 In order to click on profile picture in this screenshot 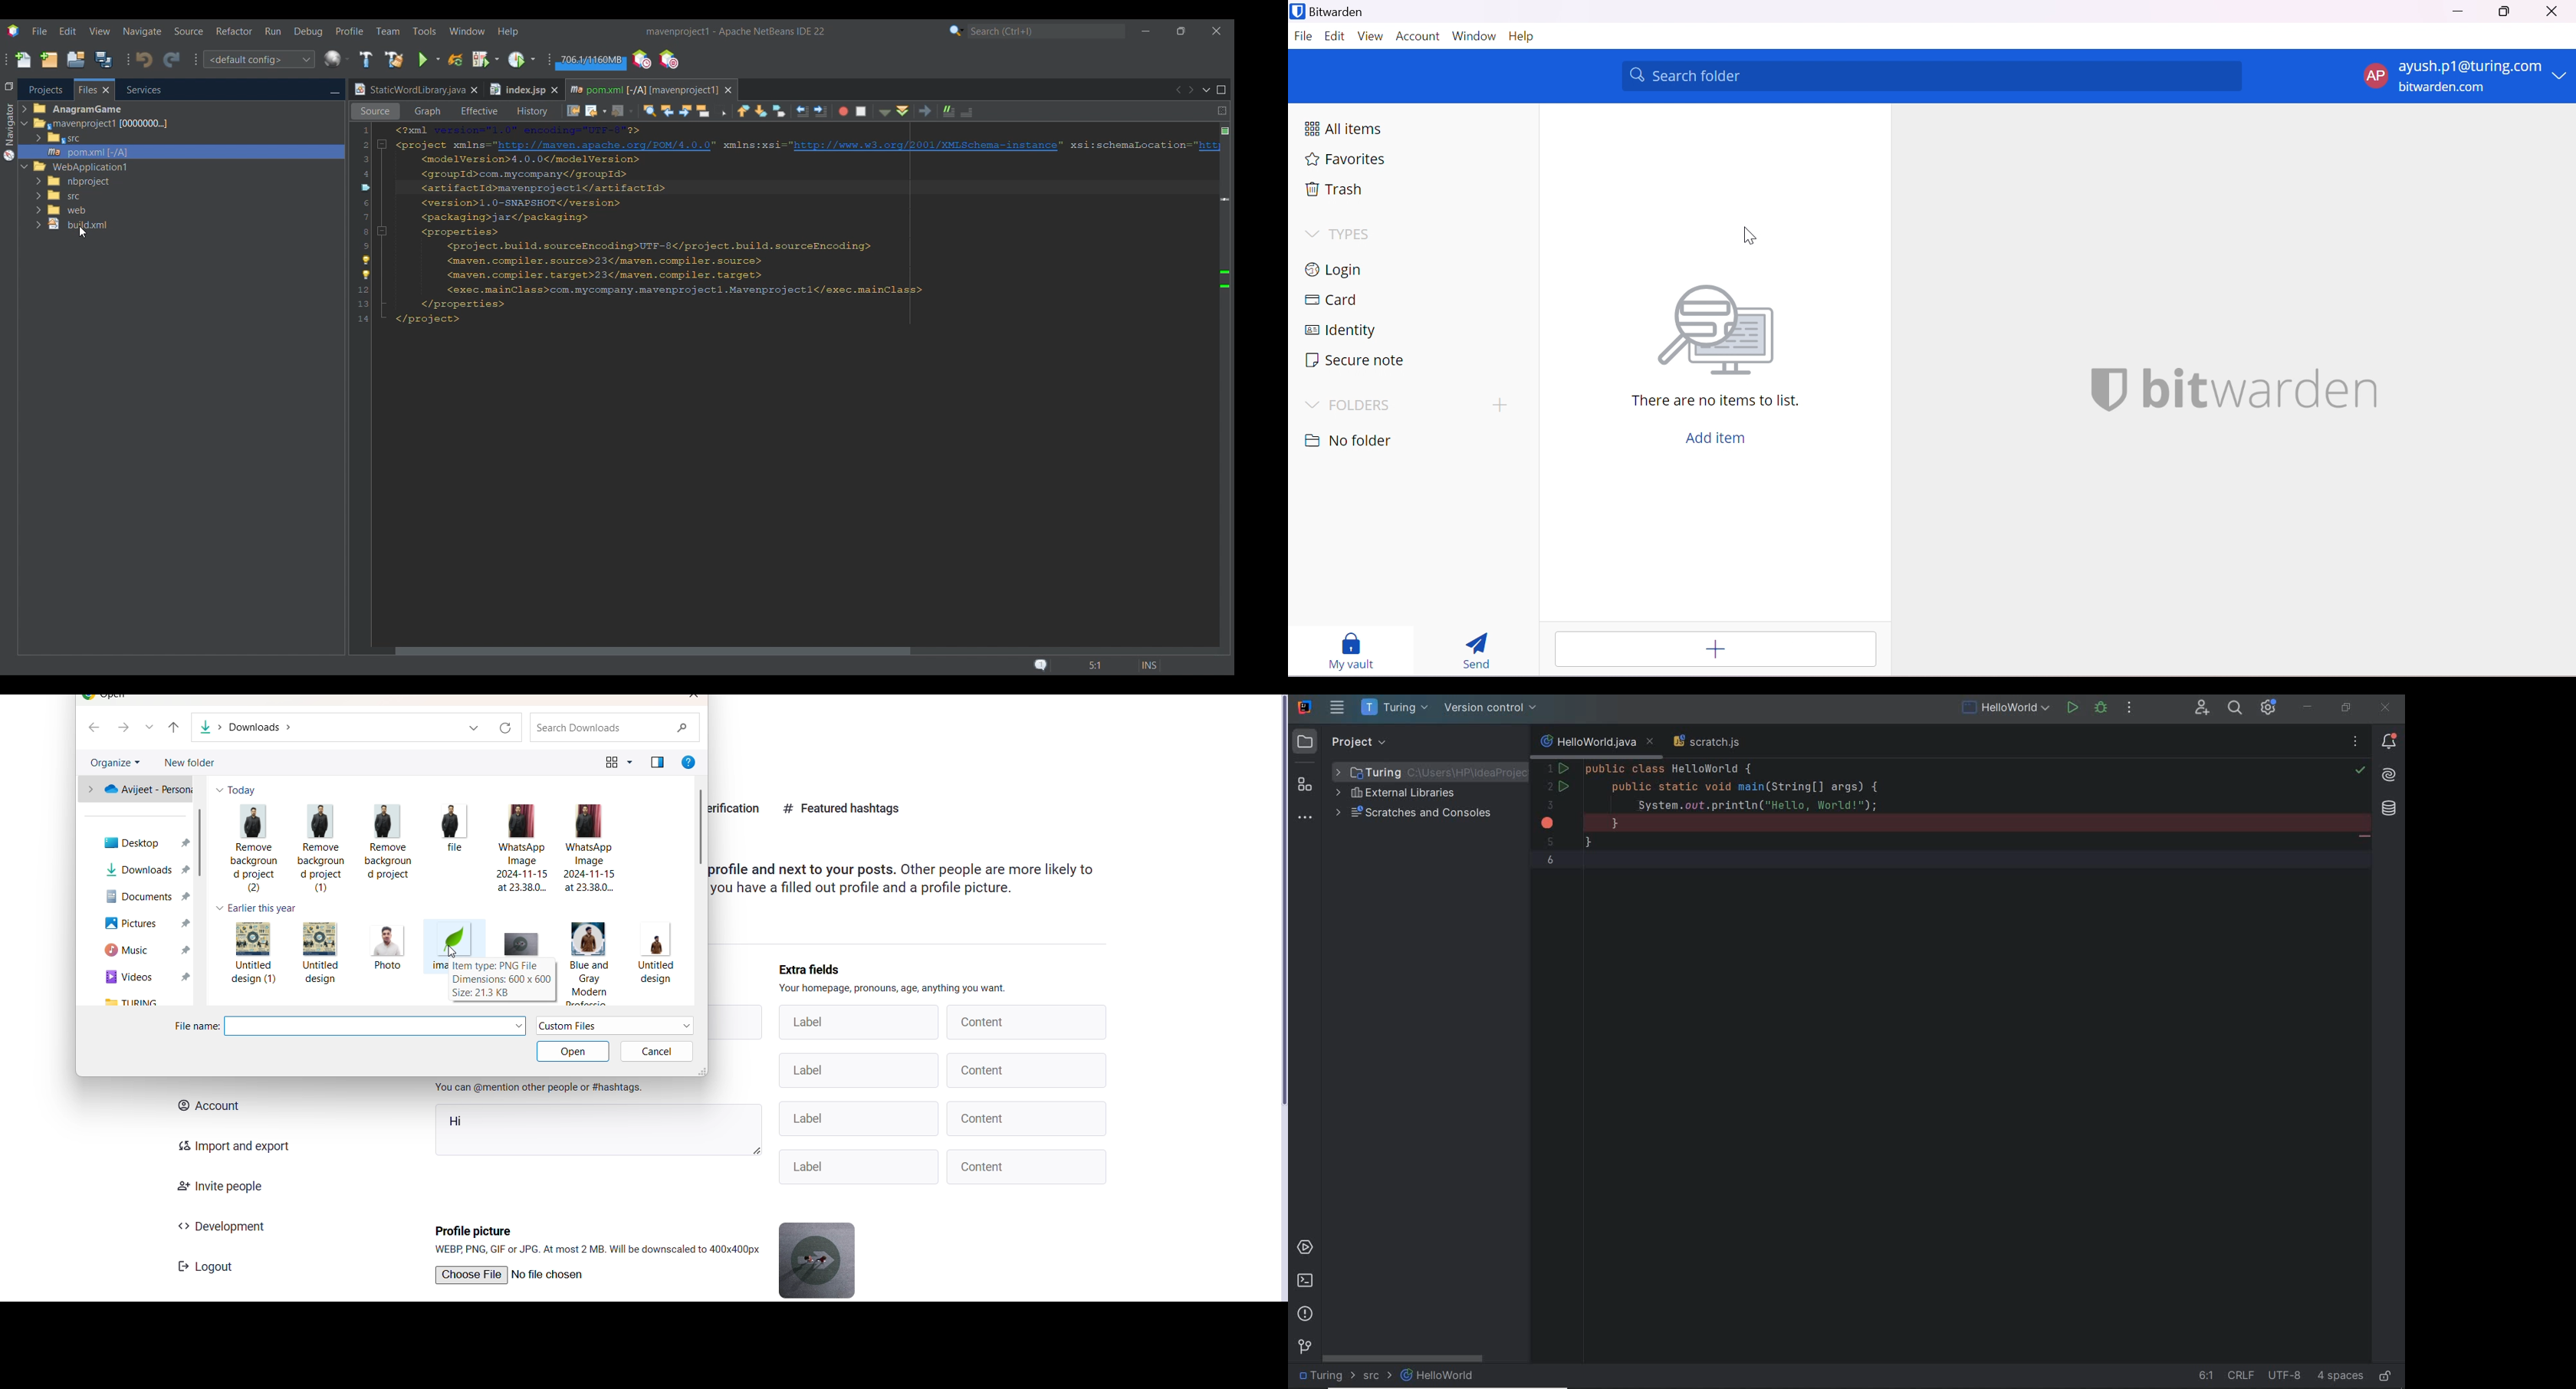, I will do `click(474, 1229)`.